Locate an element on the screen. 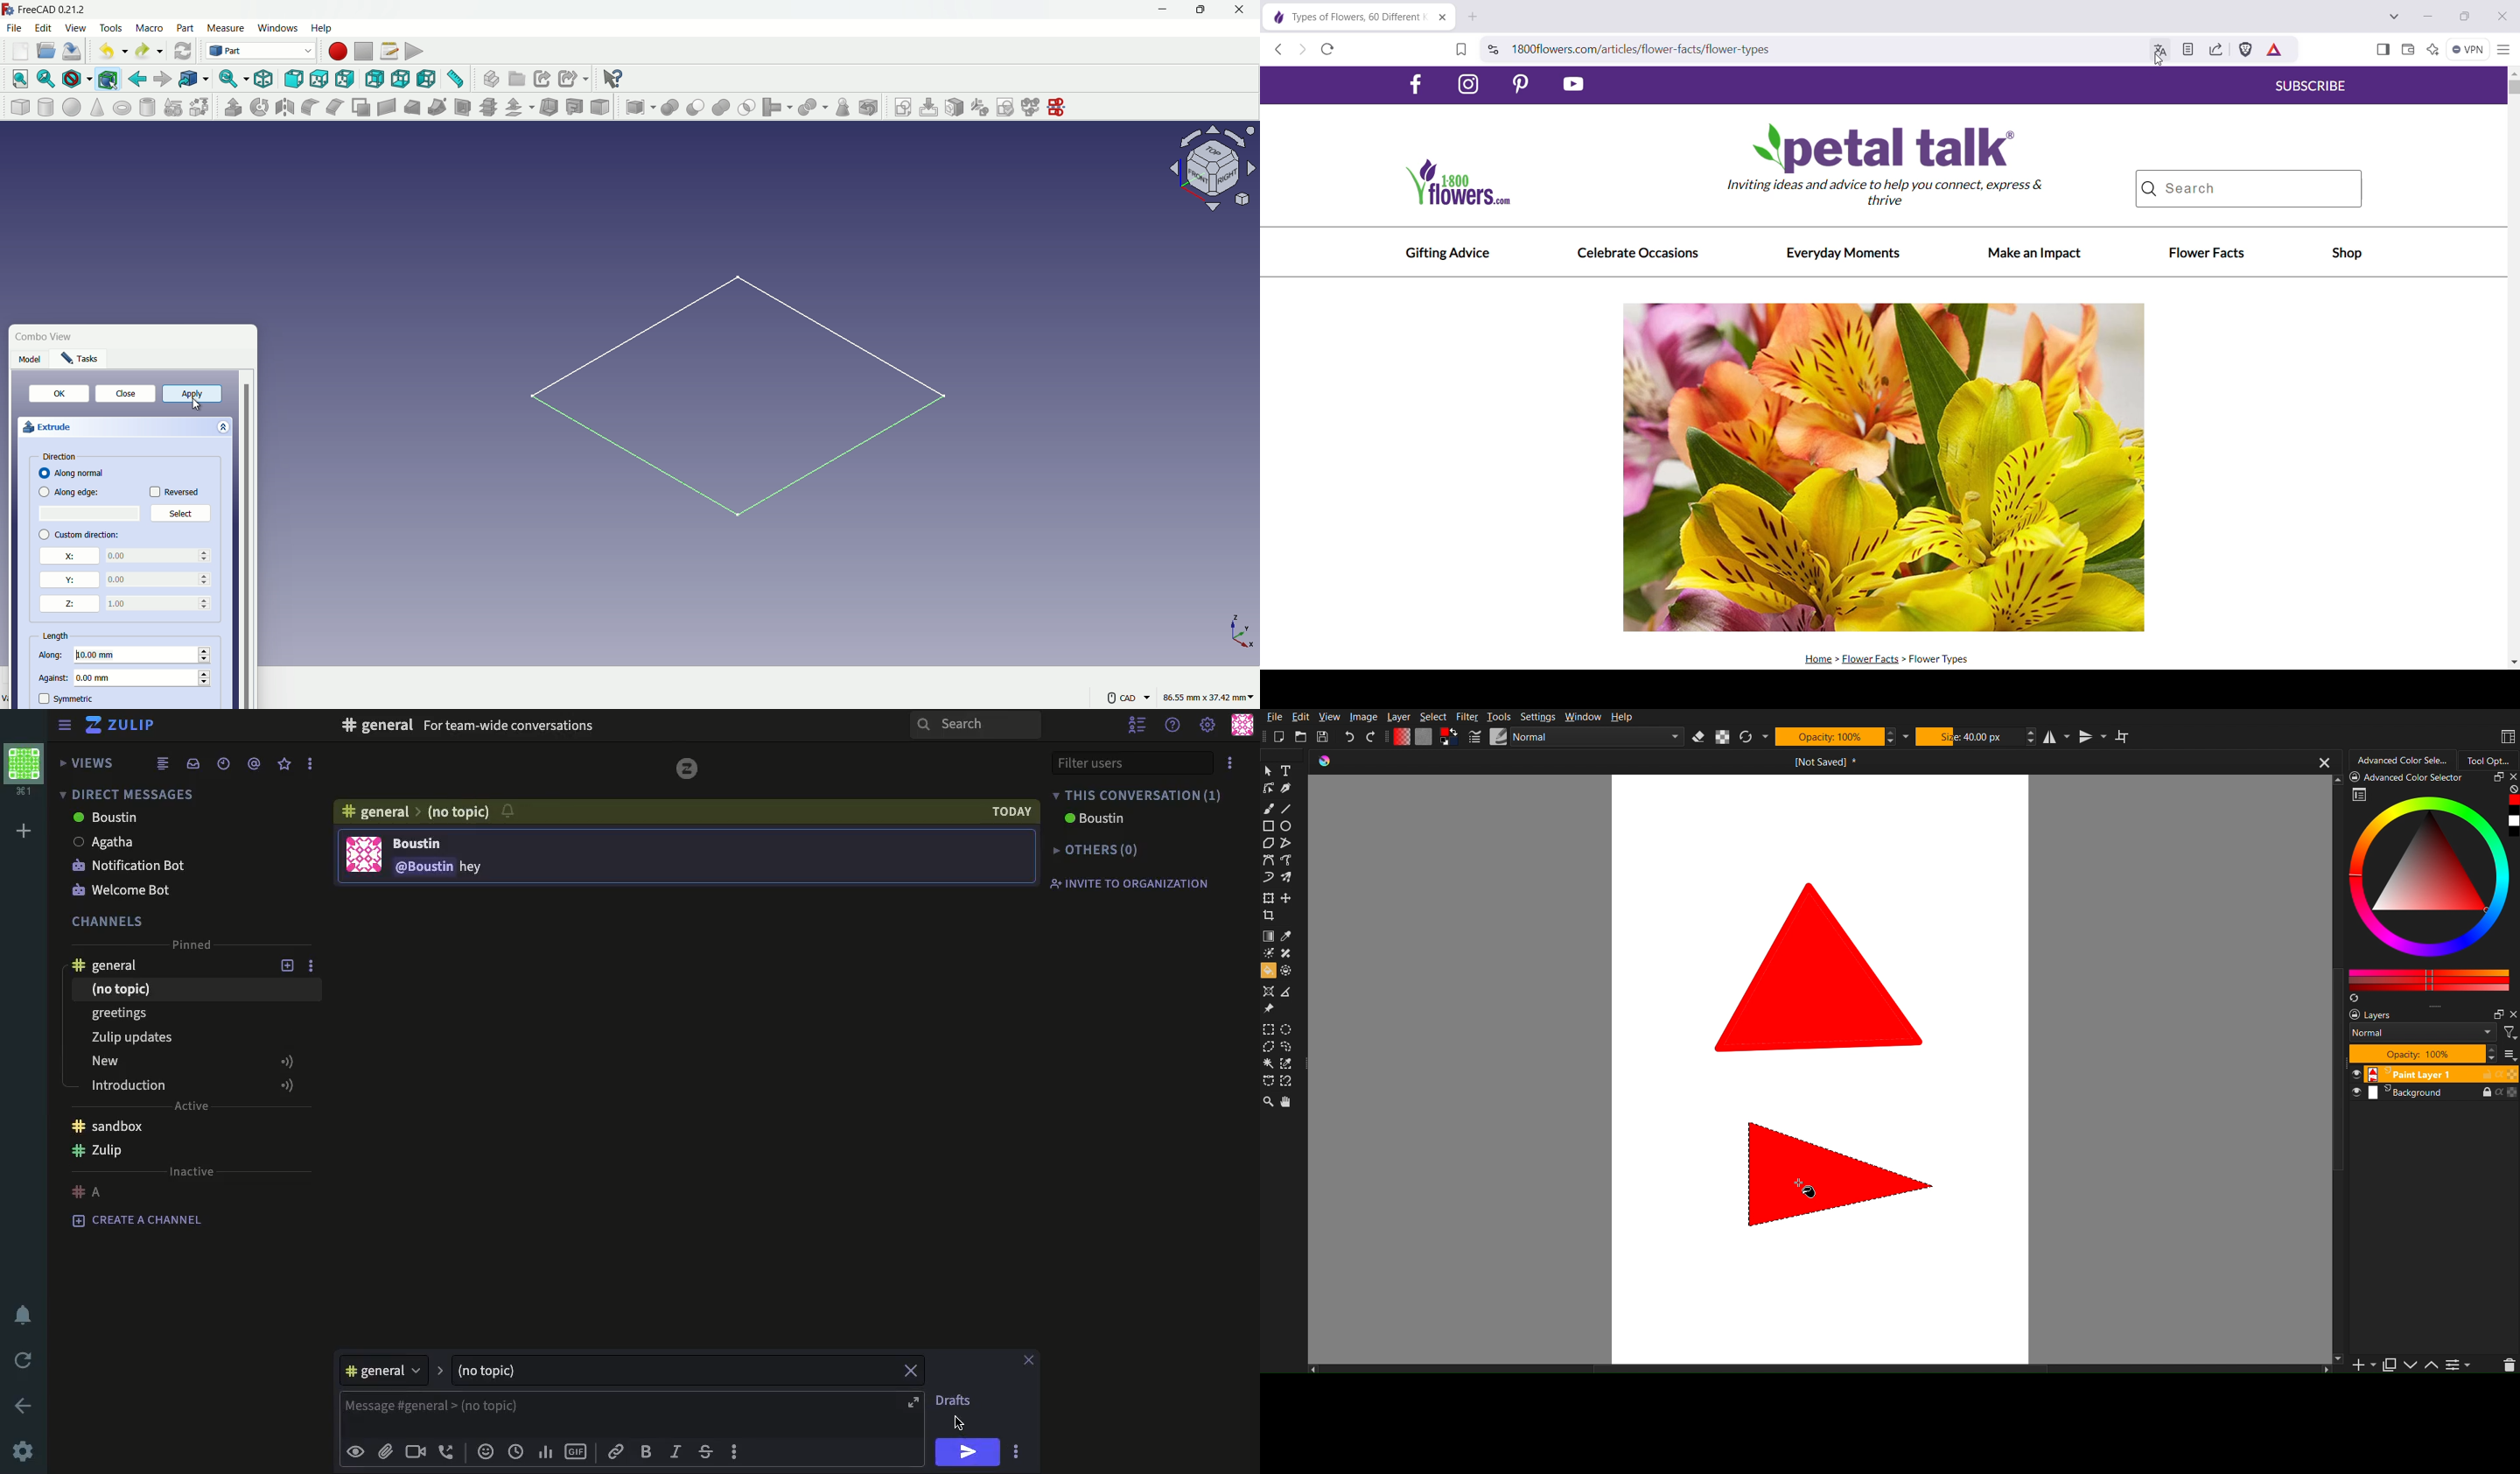  loft is located at coordinates (413, 107).